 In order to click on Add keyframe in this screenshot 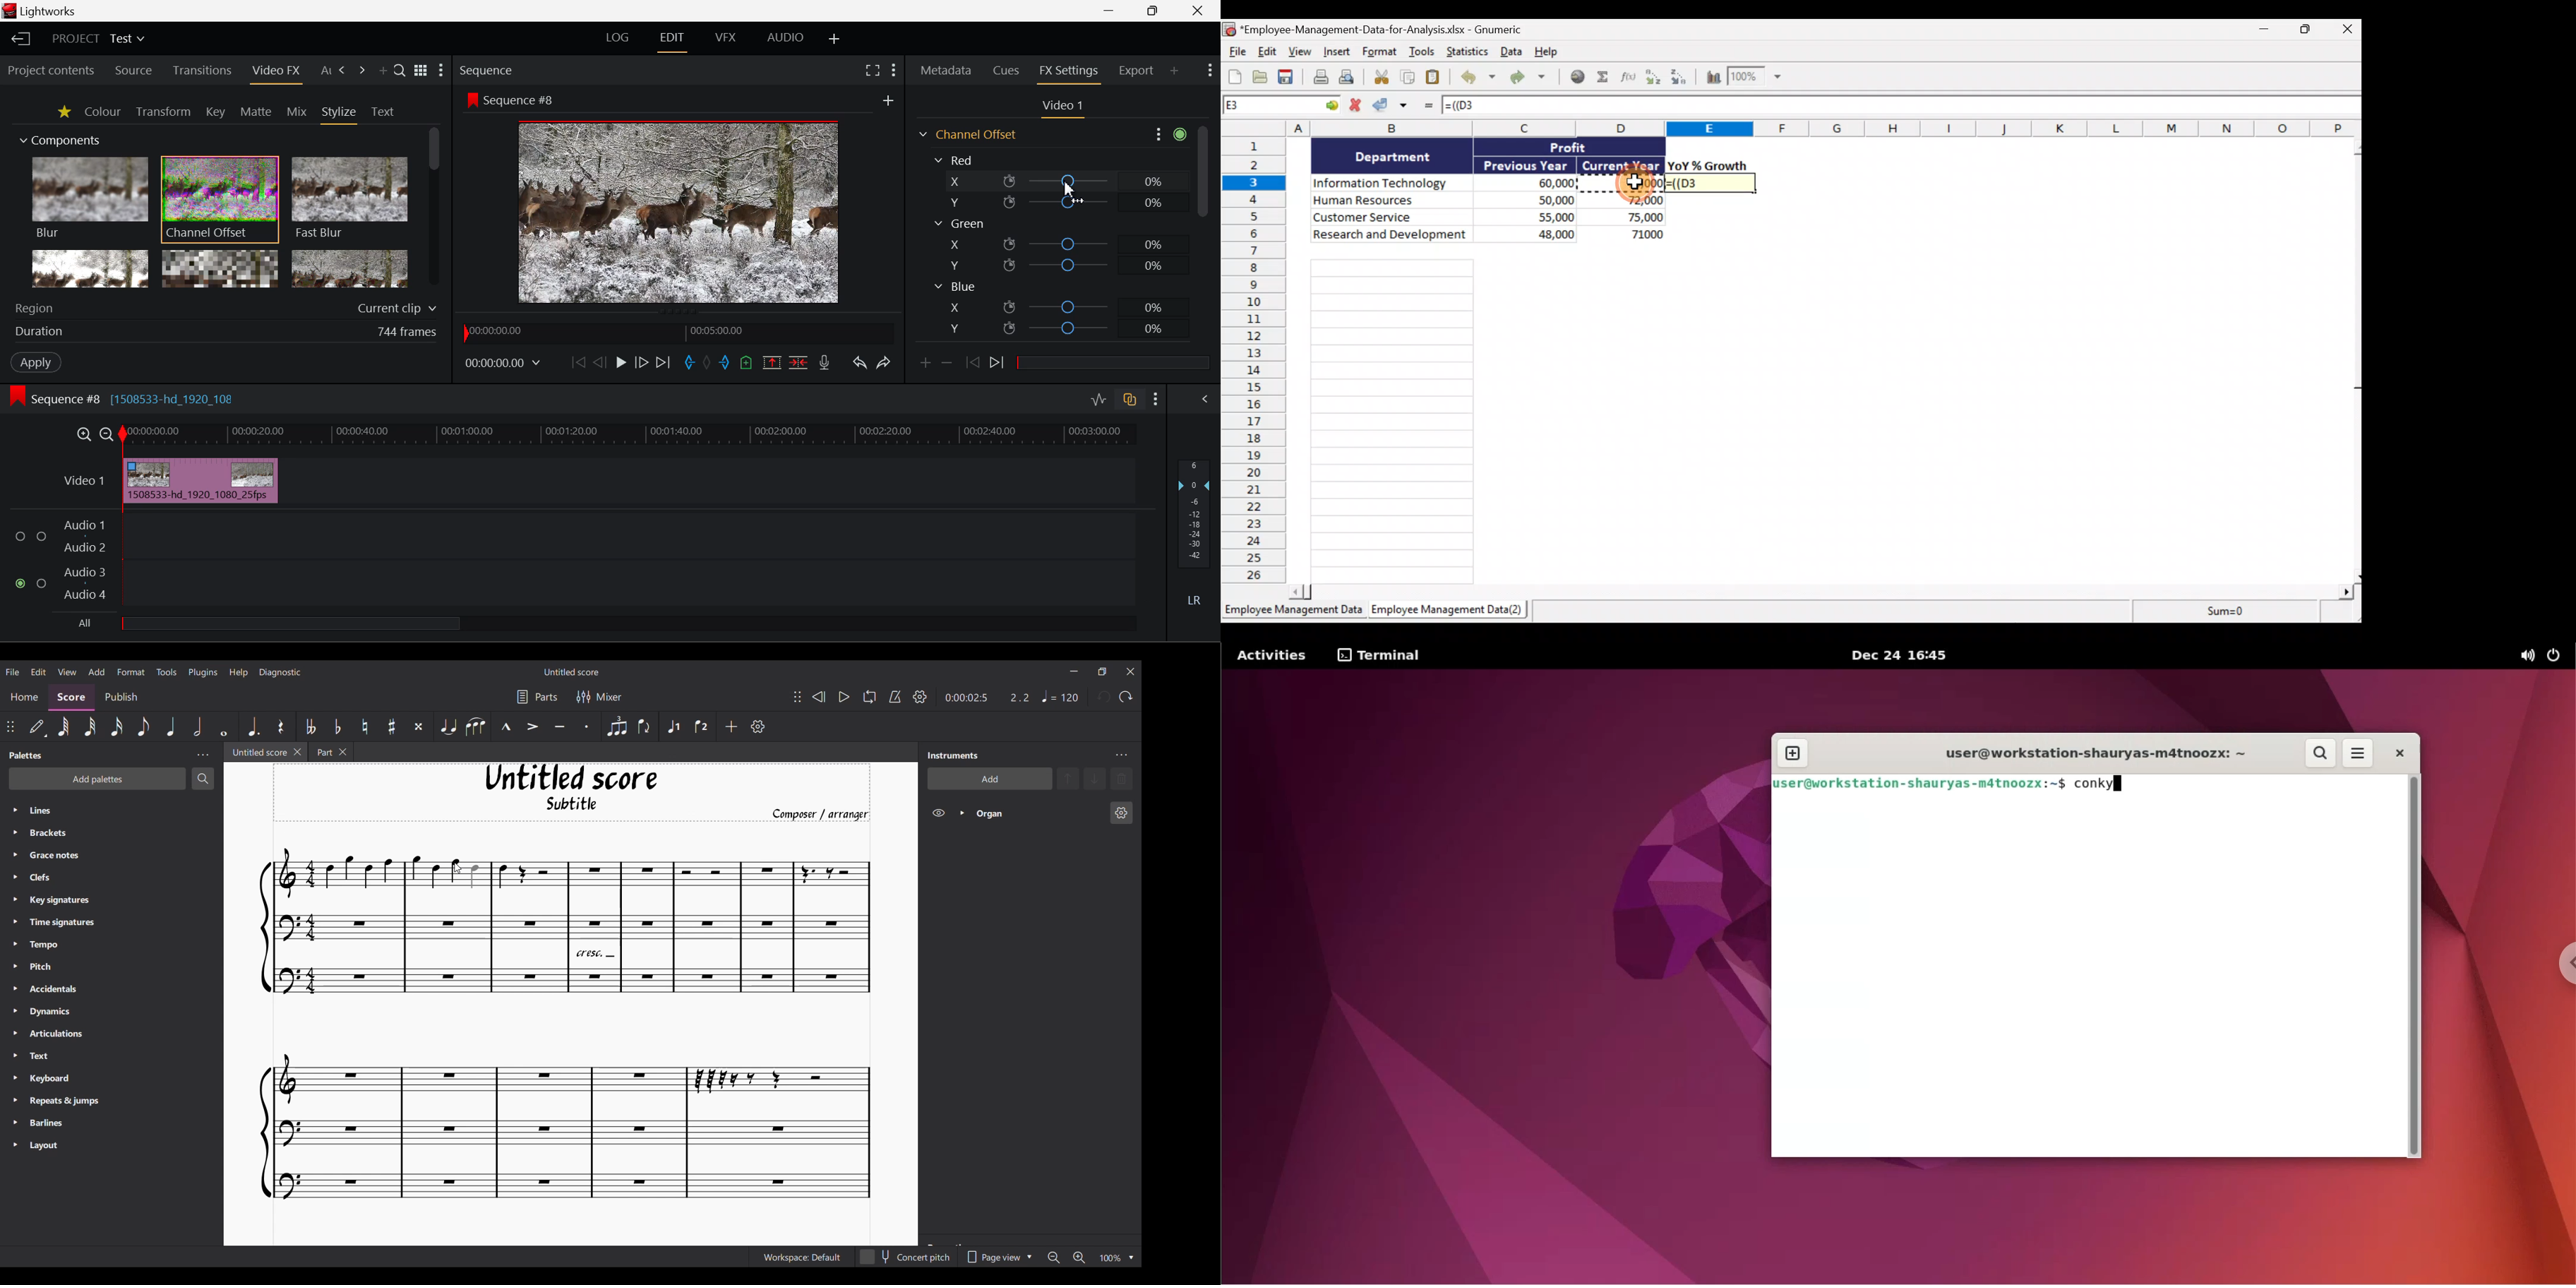, I will do `click(925, 366)`.